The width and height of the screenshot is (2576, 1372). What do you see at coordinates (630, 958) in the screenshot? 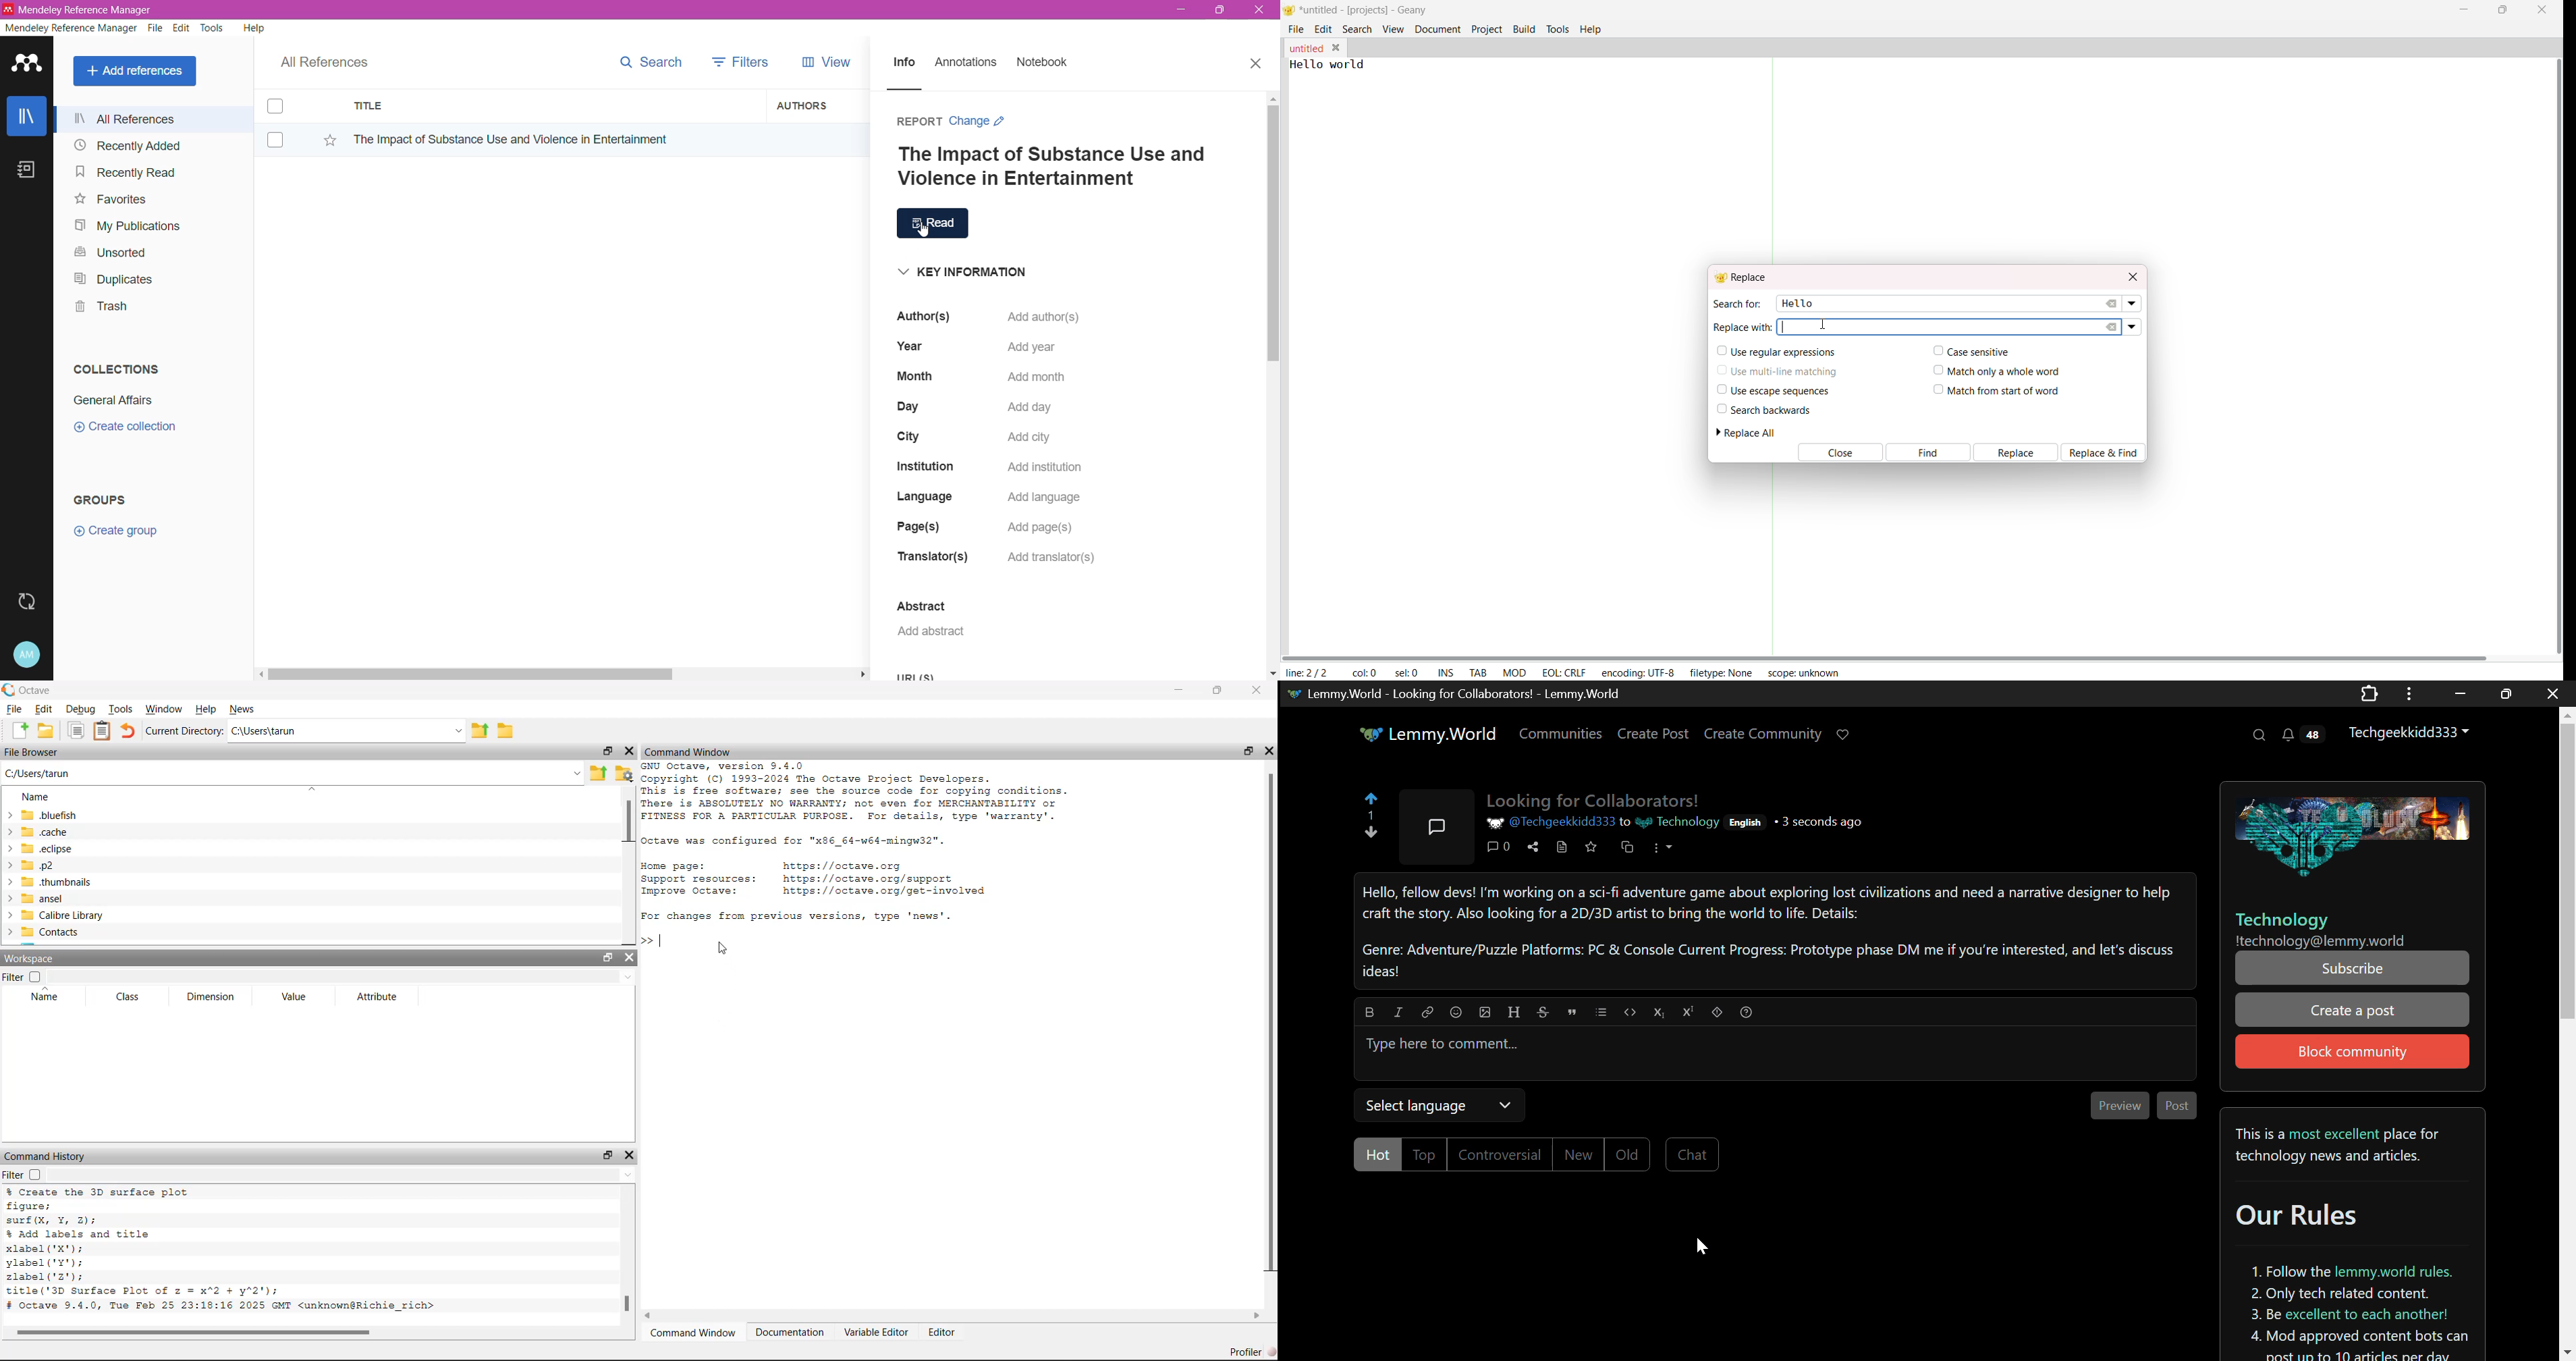
I see `Close` at bounding box center [630, 958].